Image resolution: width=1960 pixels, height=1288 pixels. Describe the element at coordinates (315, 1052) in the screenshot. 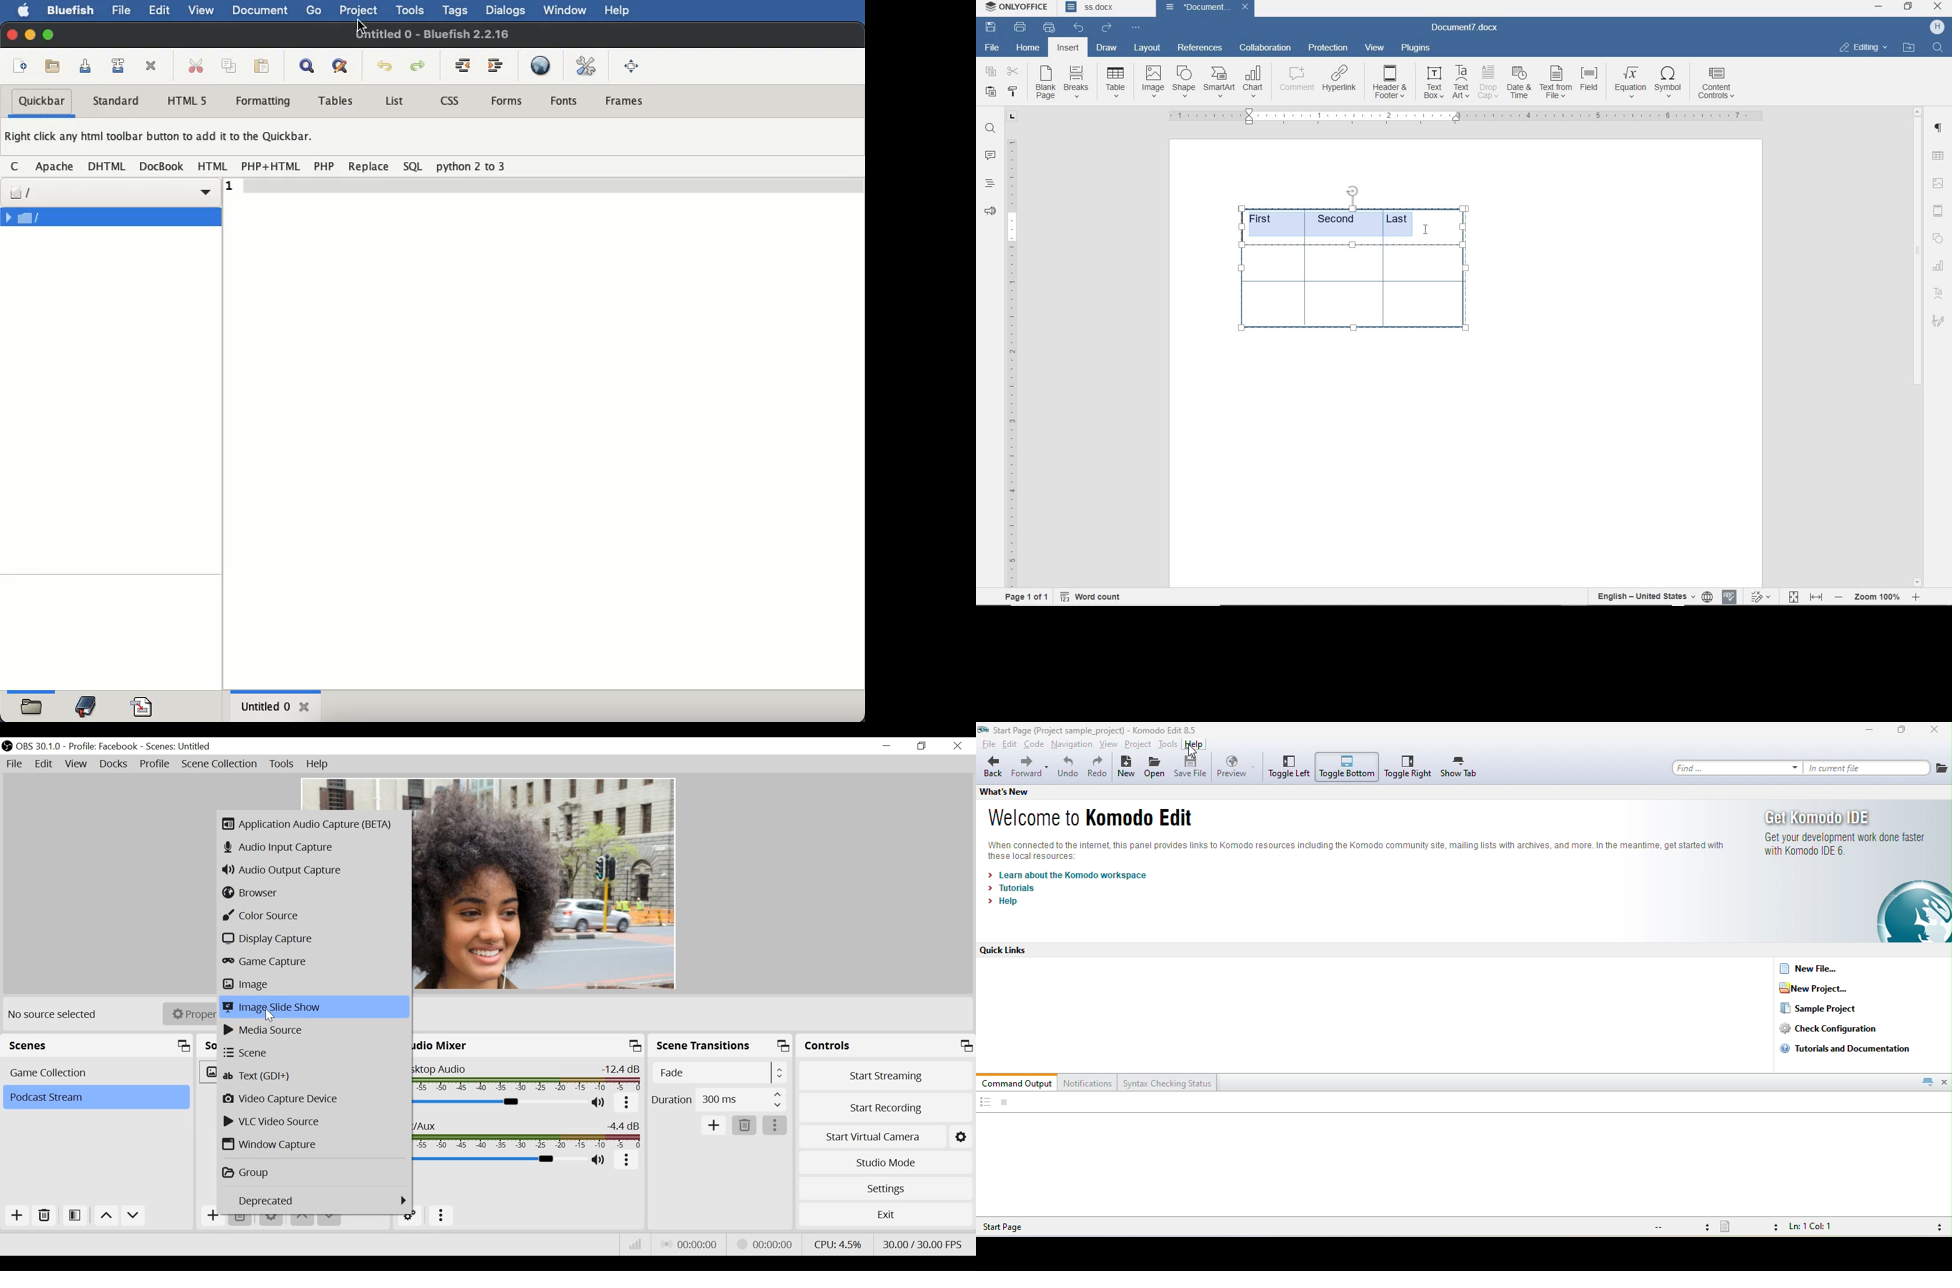

I see `Scene` at that location.